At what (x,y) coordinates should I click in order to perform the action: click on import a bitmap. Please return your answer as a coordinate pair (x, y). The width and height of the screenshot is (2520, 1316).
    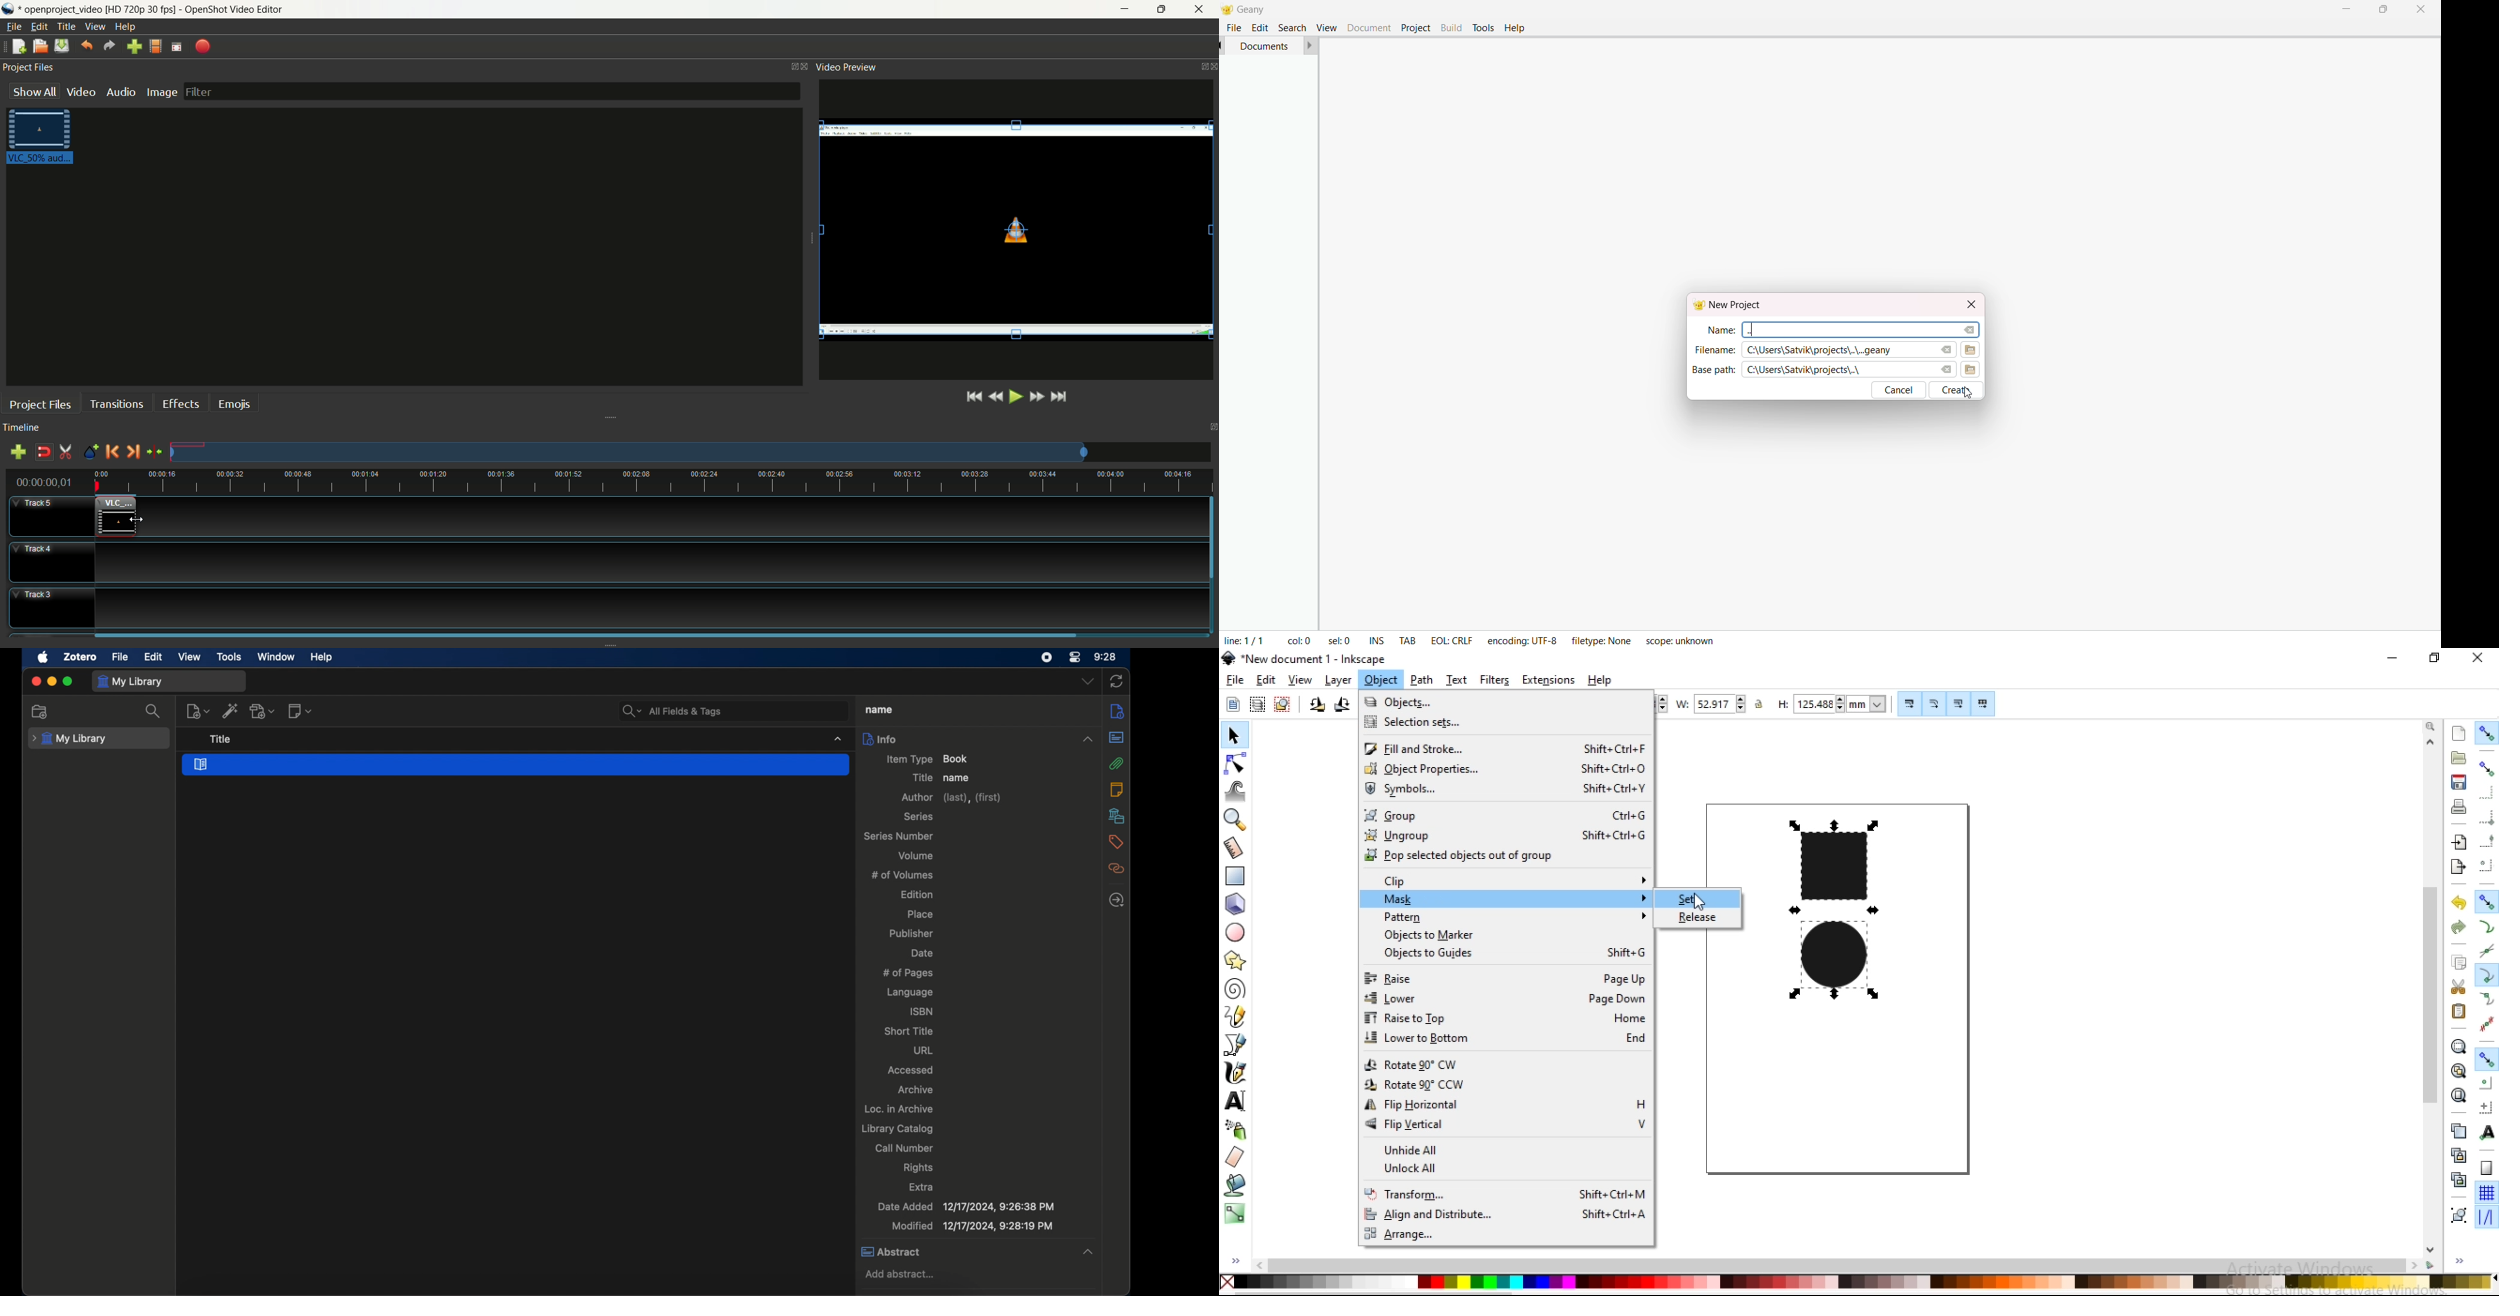
    Looking at the image, I should click on (2460, 842).